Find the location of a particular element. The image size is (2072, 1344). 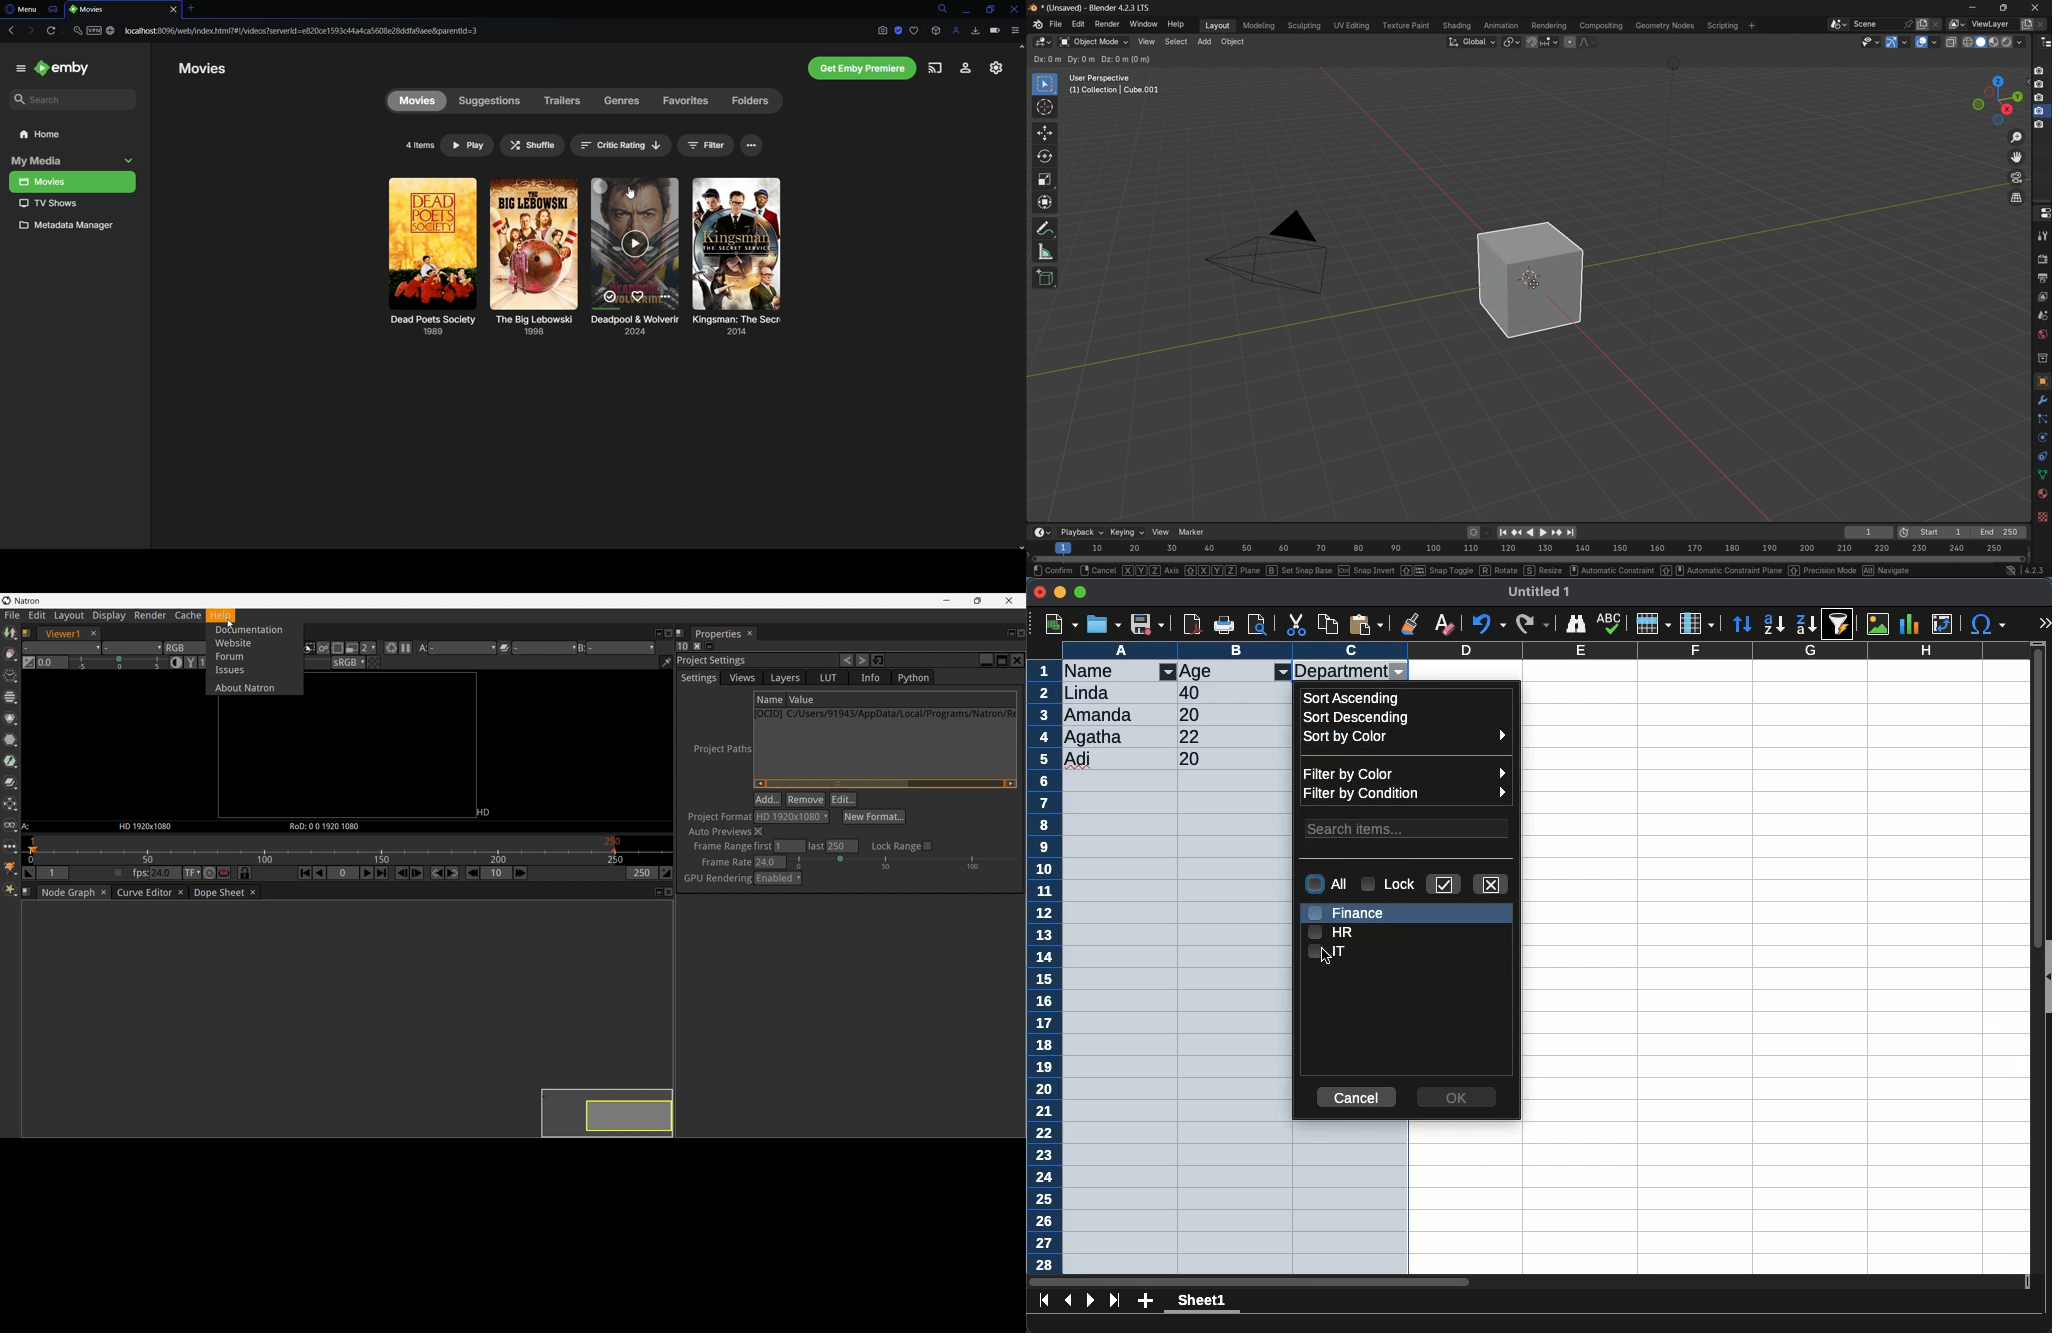

filter is located at coordinates (1283, 672).